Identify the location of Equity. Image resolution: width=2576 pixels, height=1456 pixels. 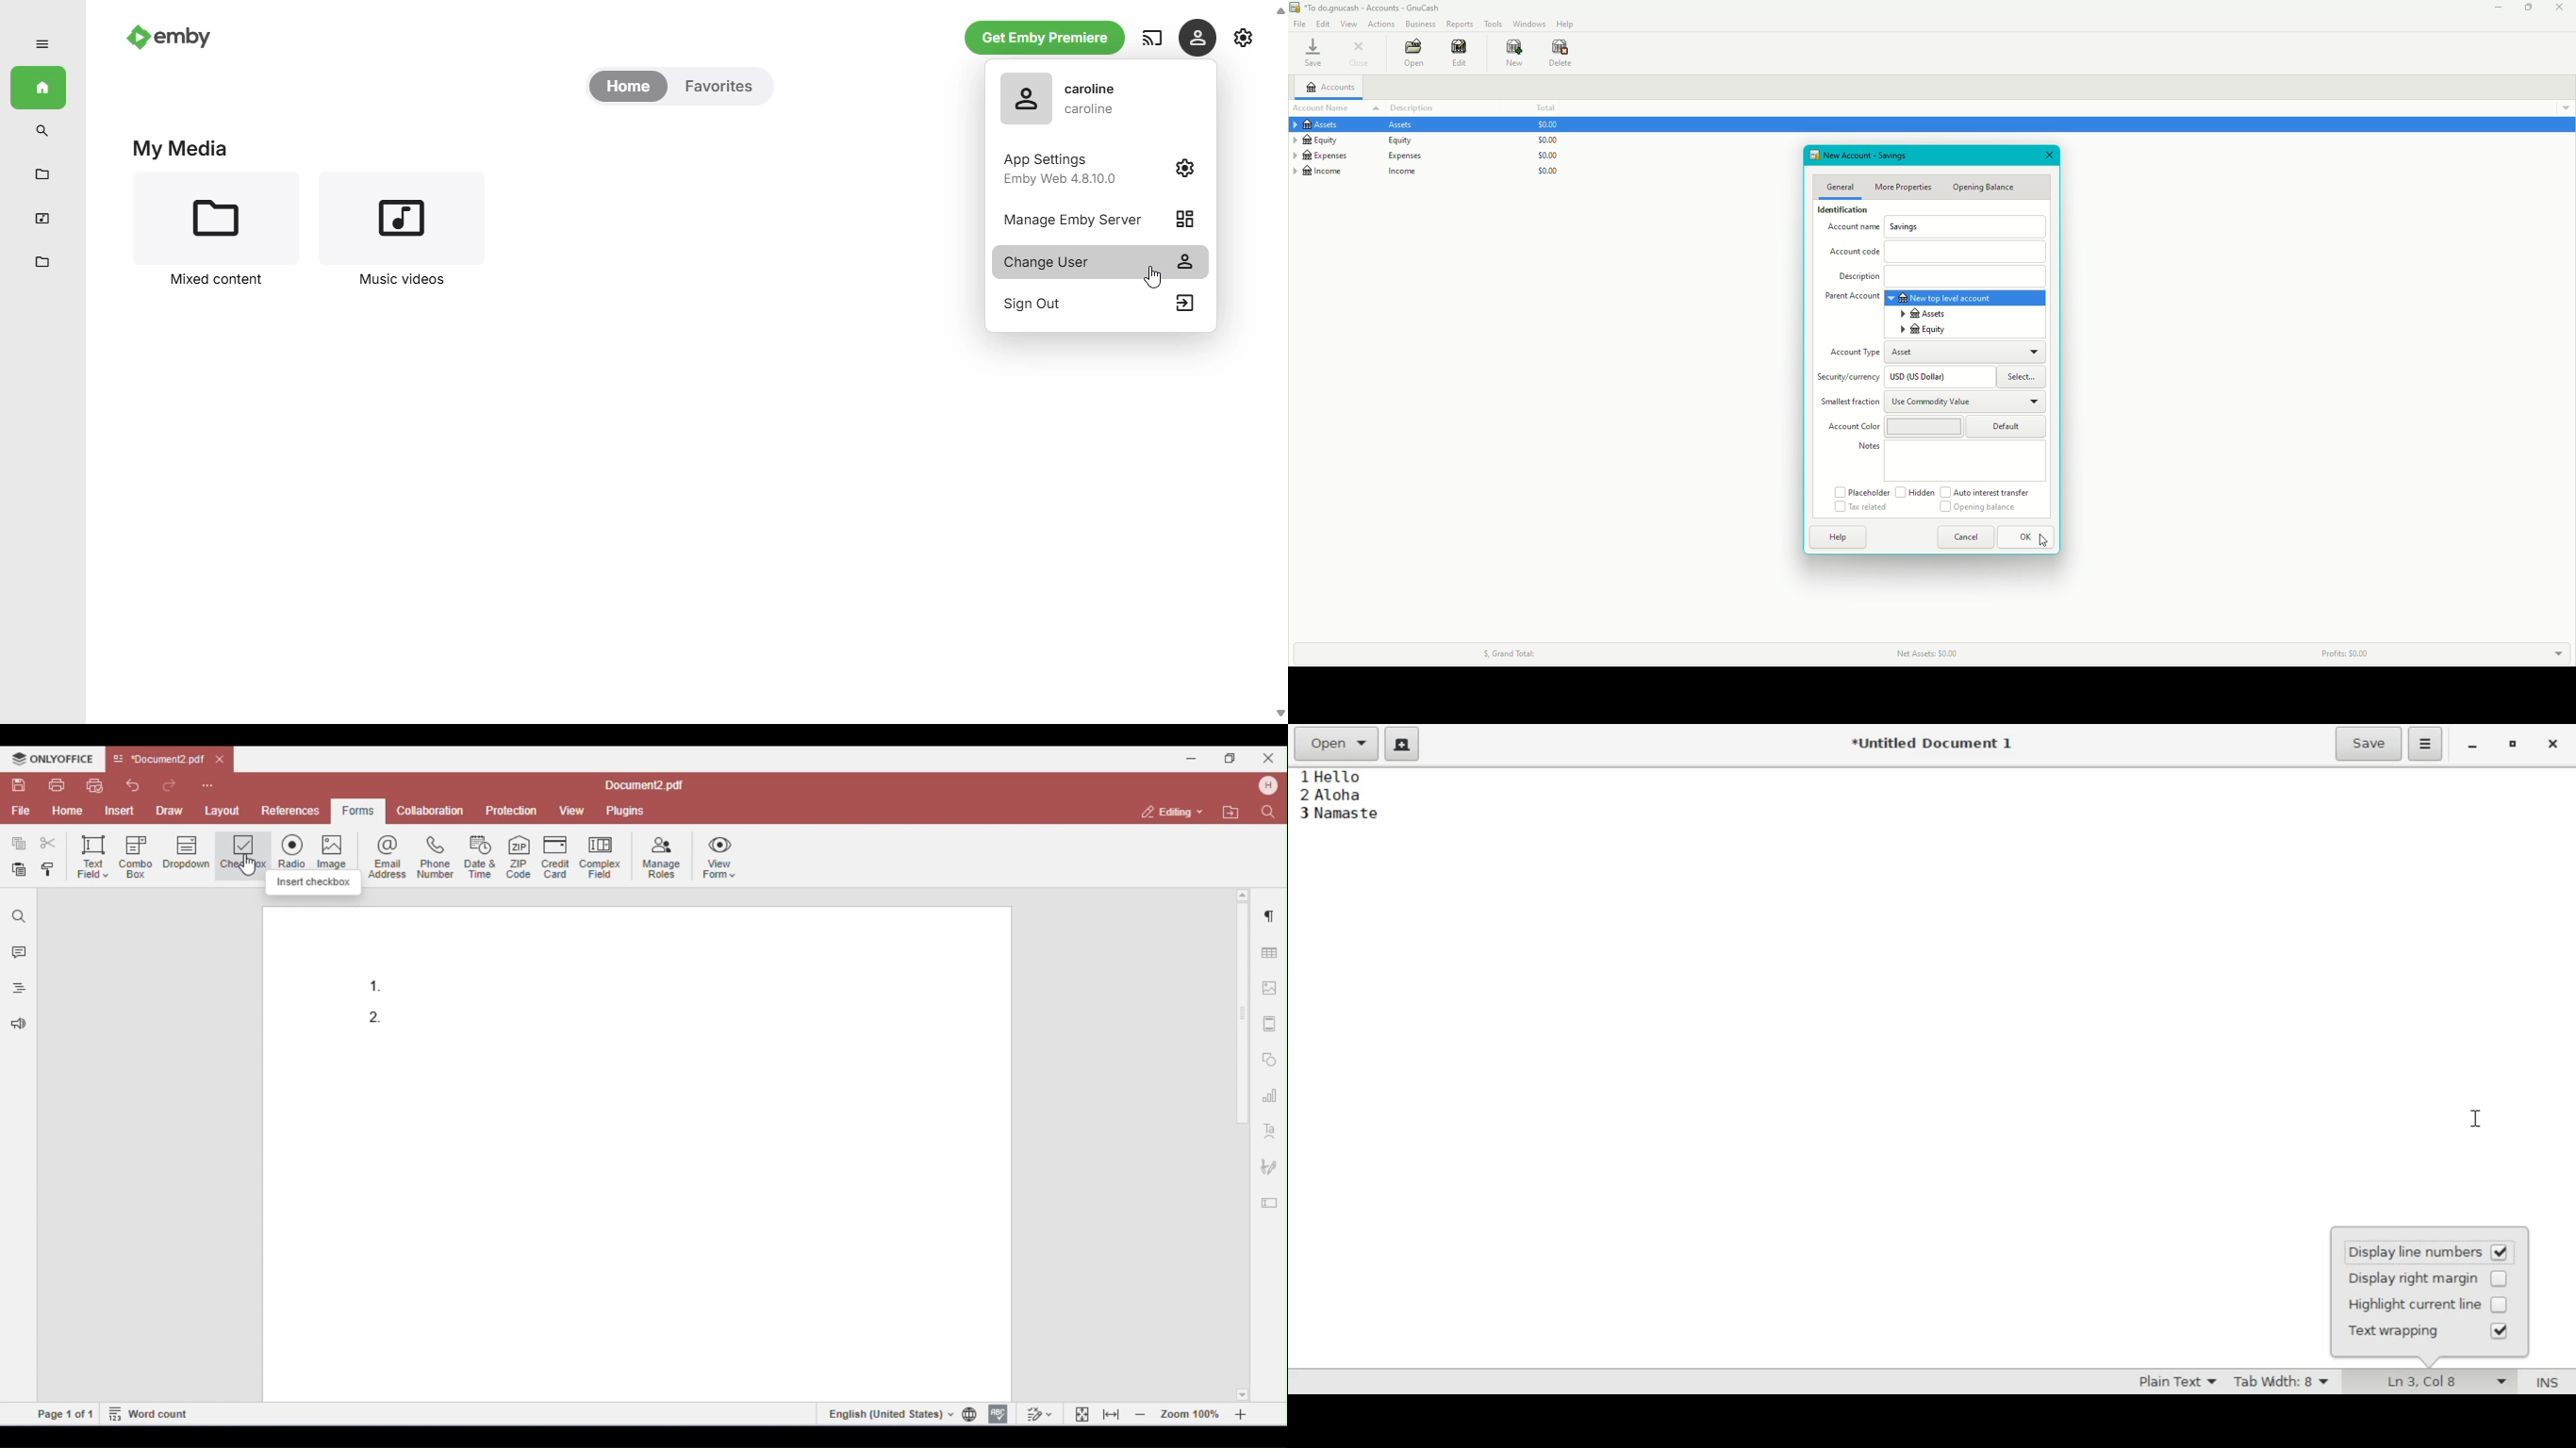
(1925, 330).